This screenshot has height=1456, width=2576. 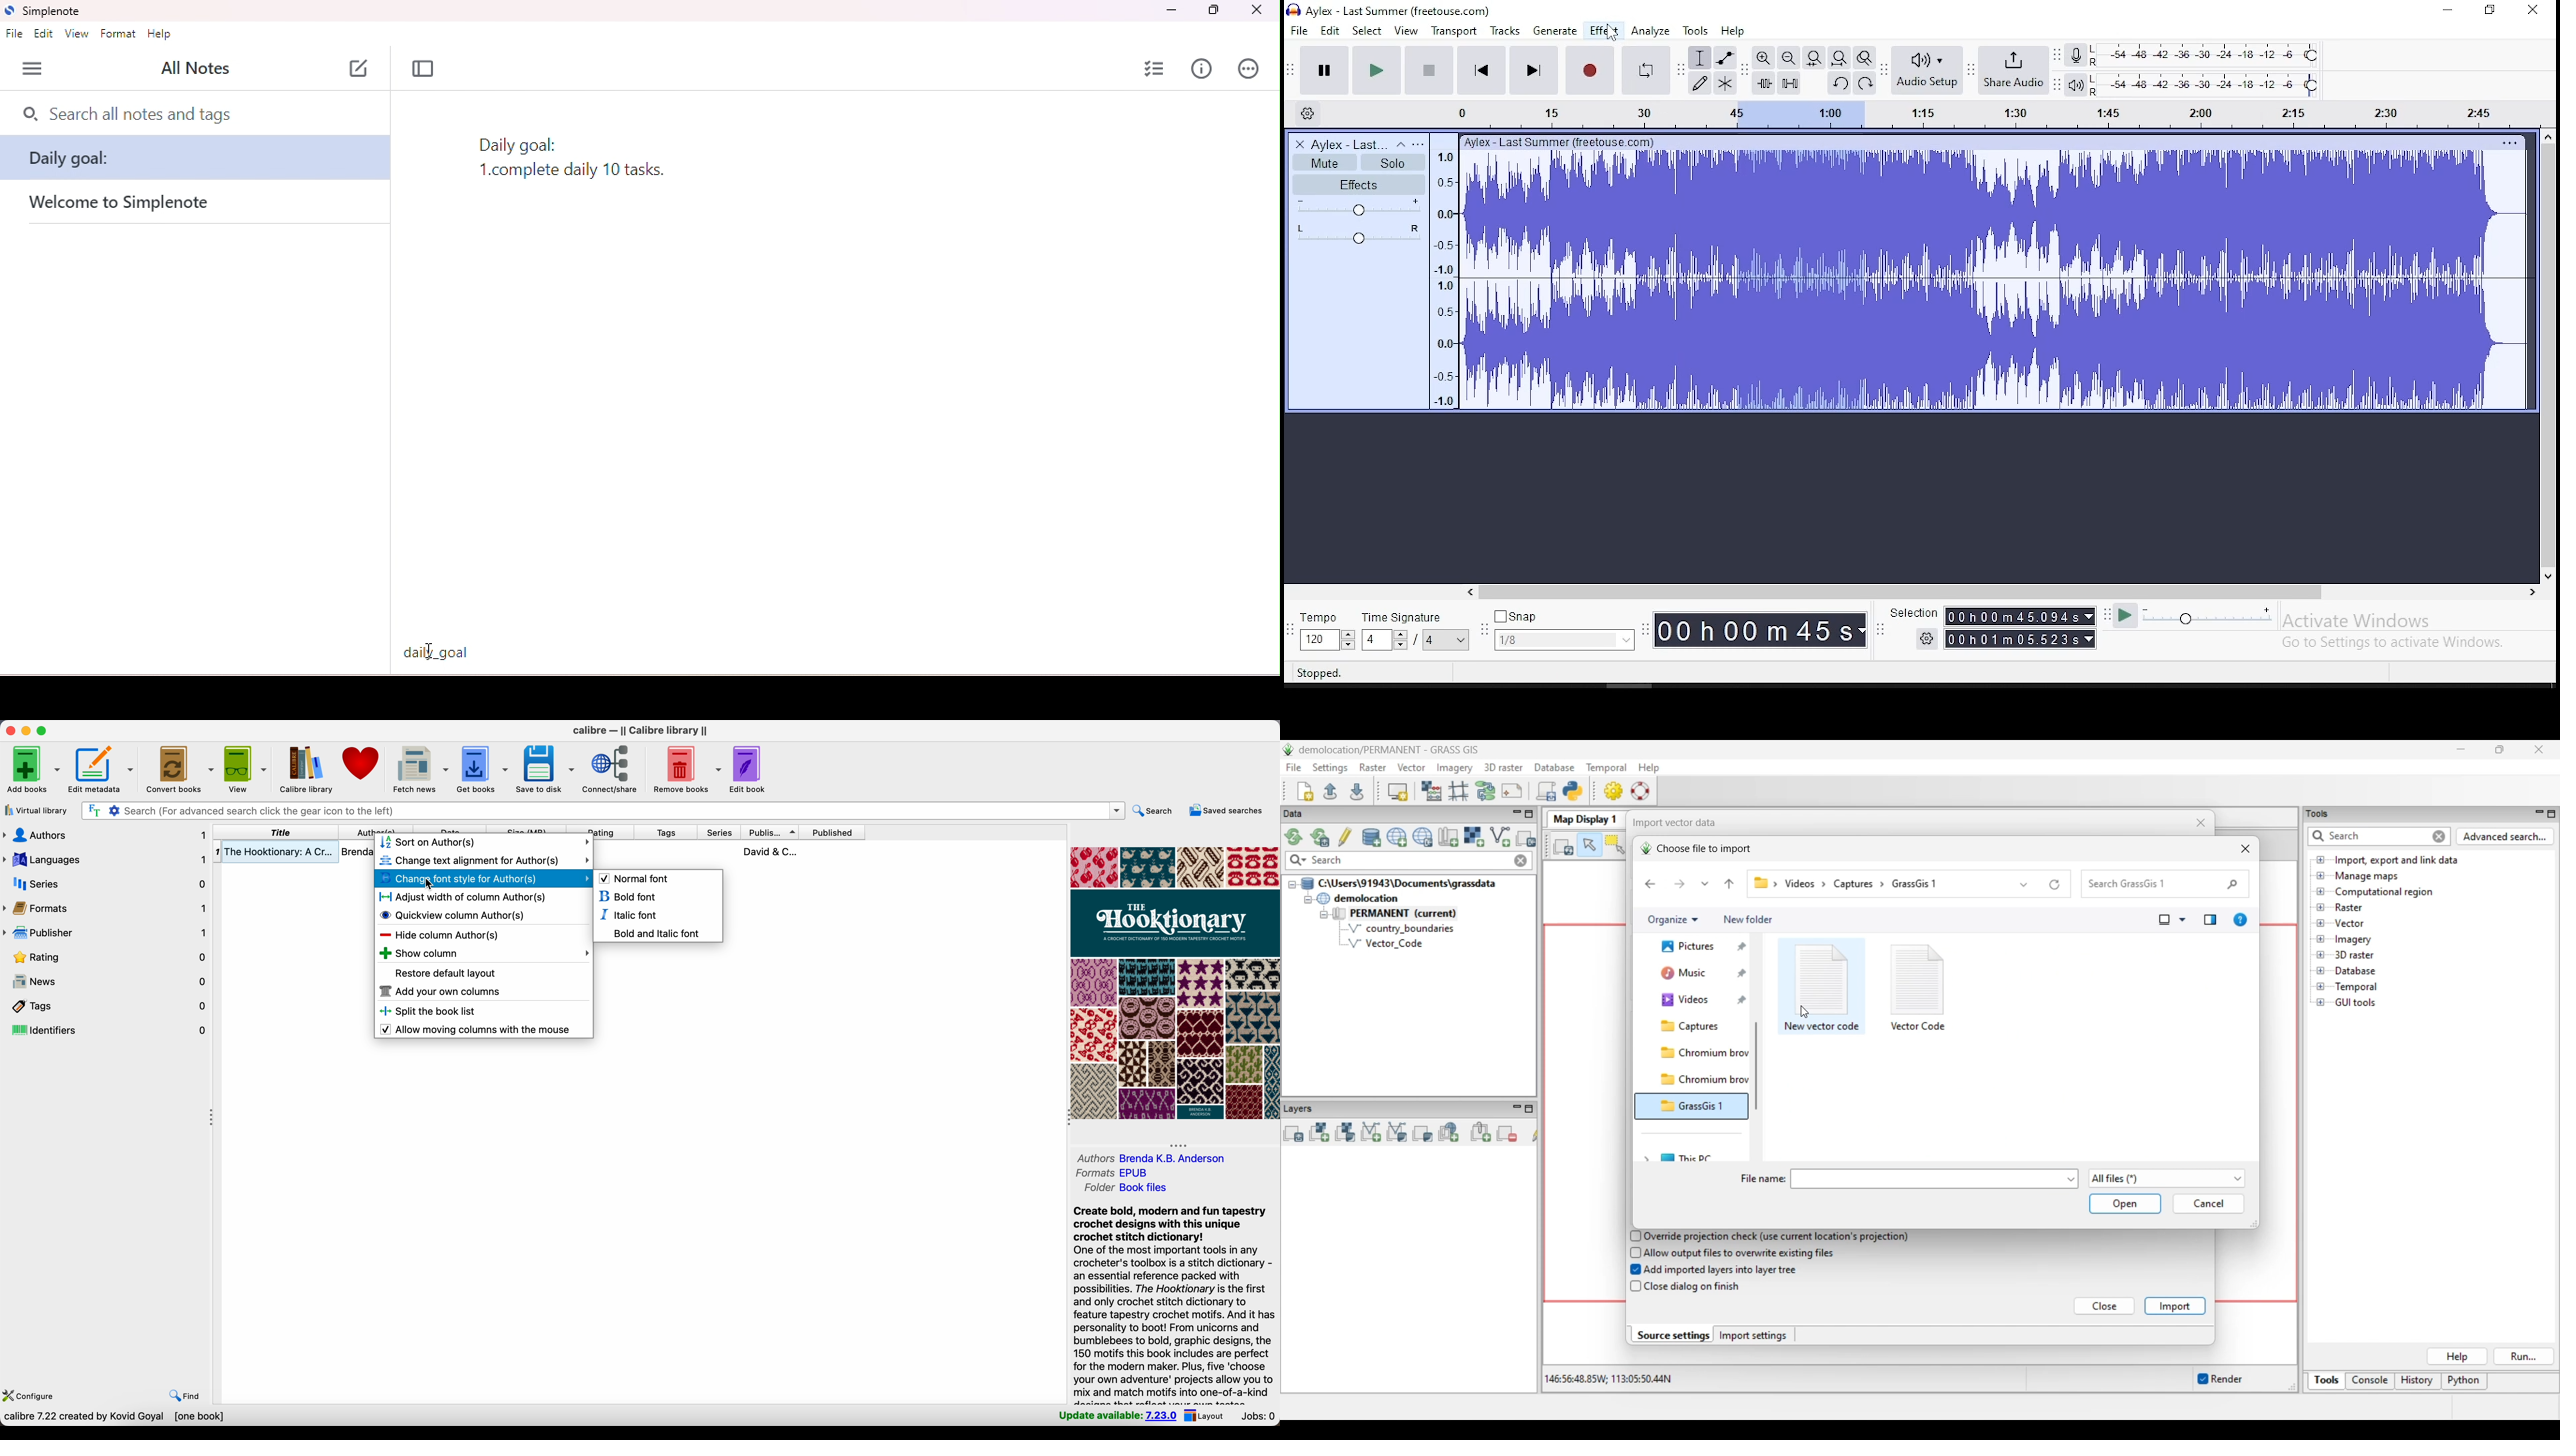 What do you see at coordinates (455, 914) in the screenshot?
I see `quickview column author(s)` at bounding box center [455, 914].